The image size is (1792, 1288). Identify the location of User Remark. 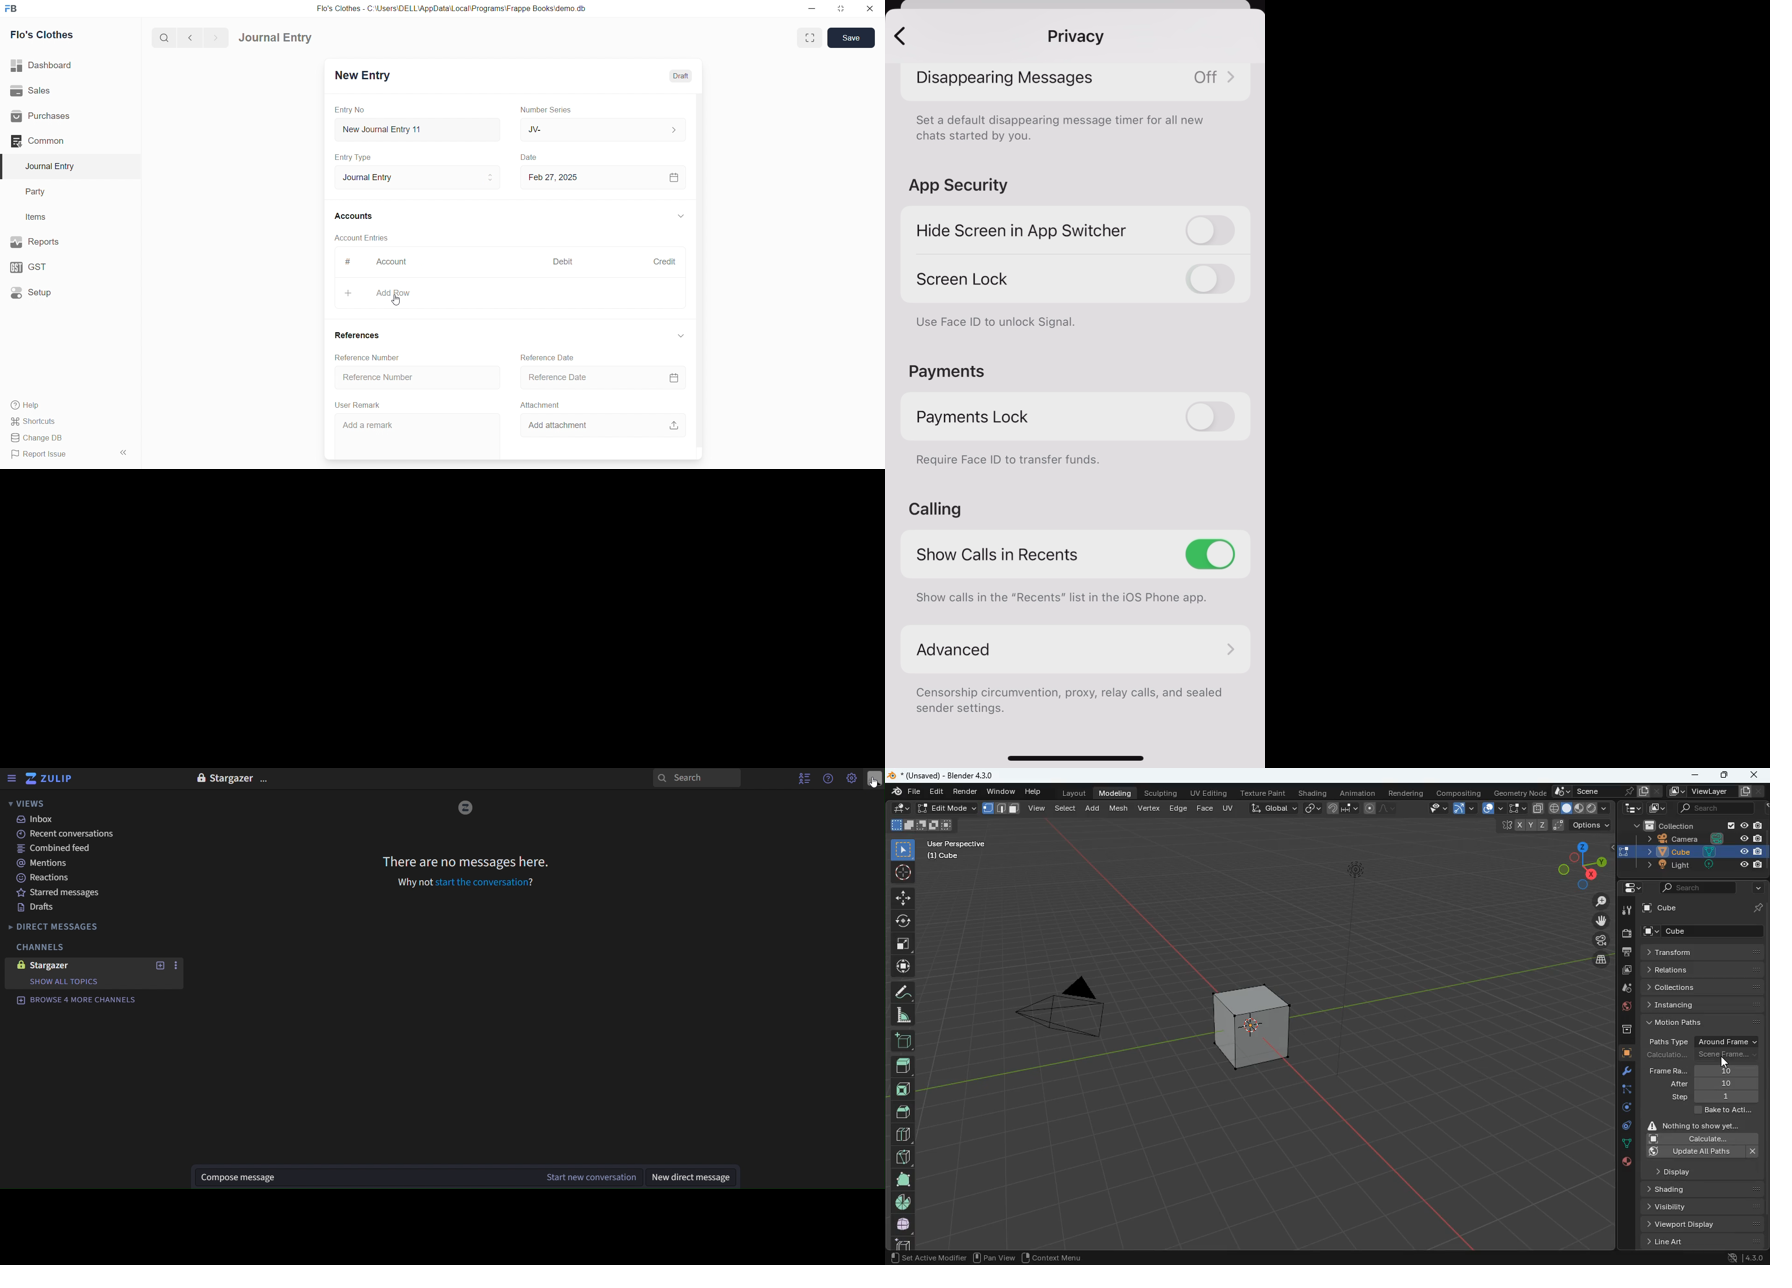
(361, 406).